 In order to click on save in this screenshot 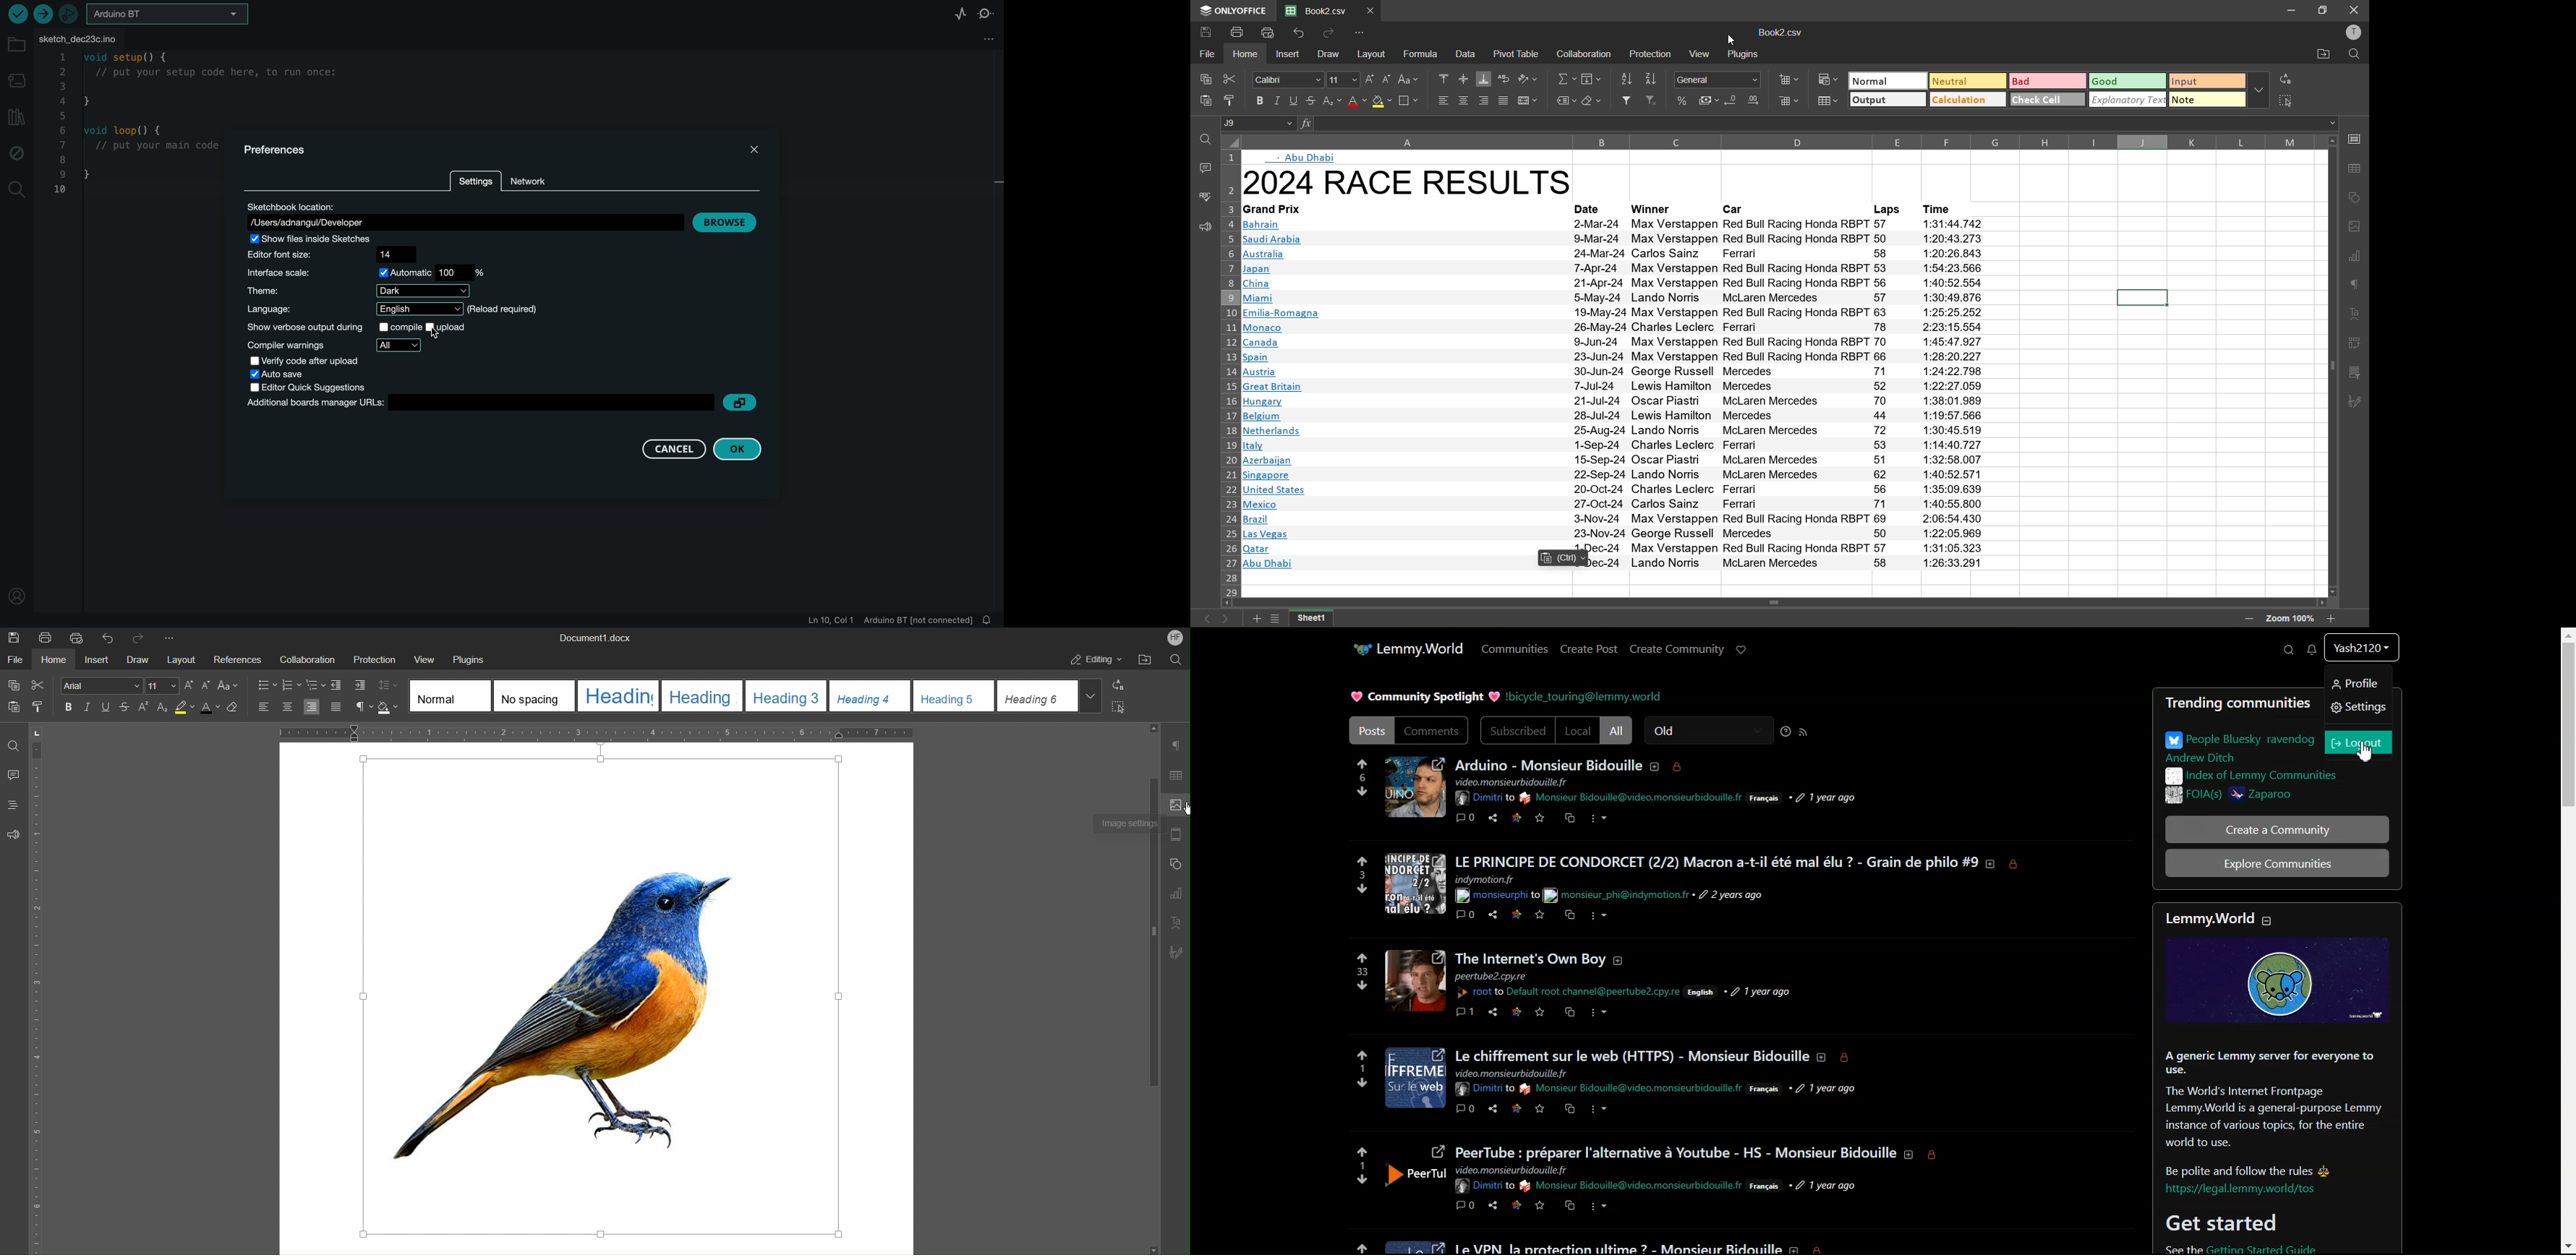, I will do `click(278, 373)`.